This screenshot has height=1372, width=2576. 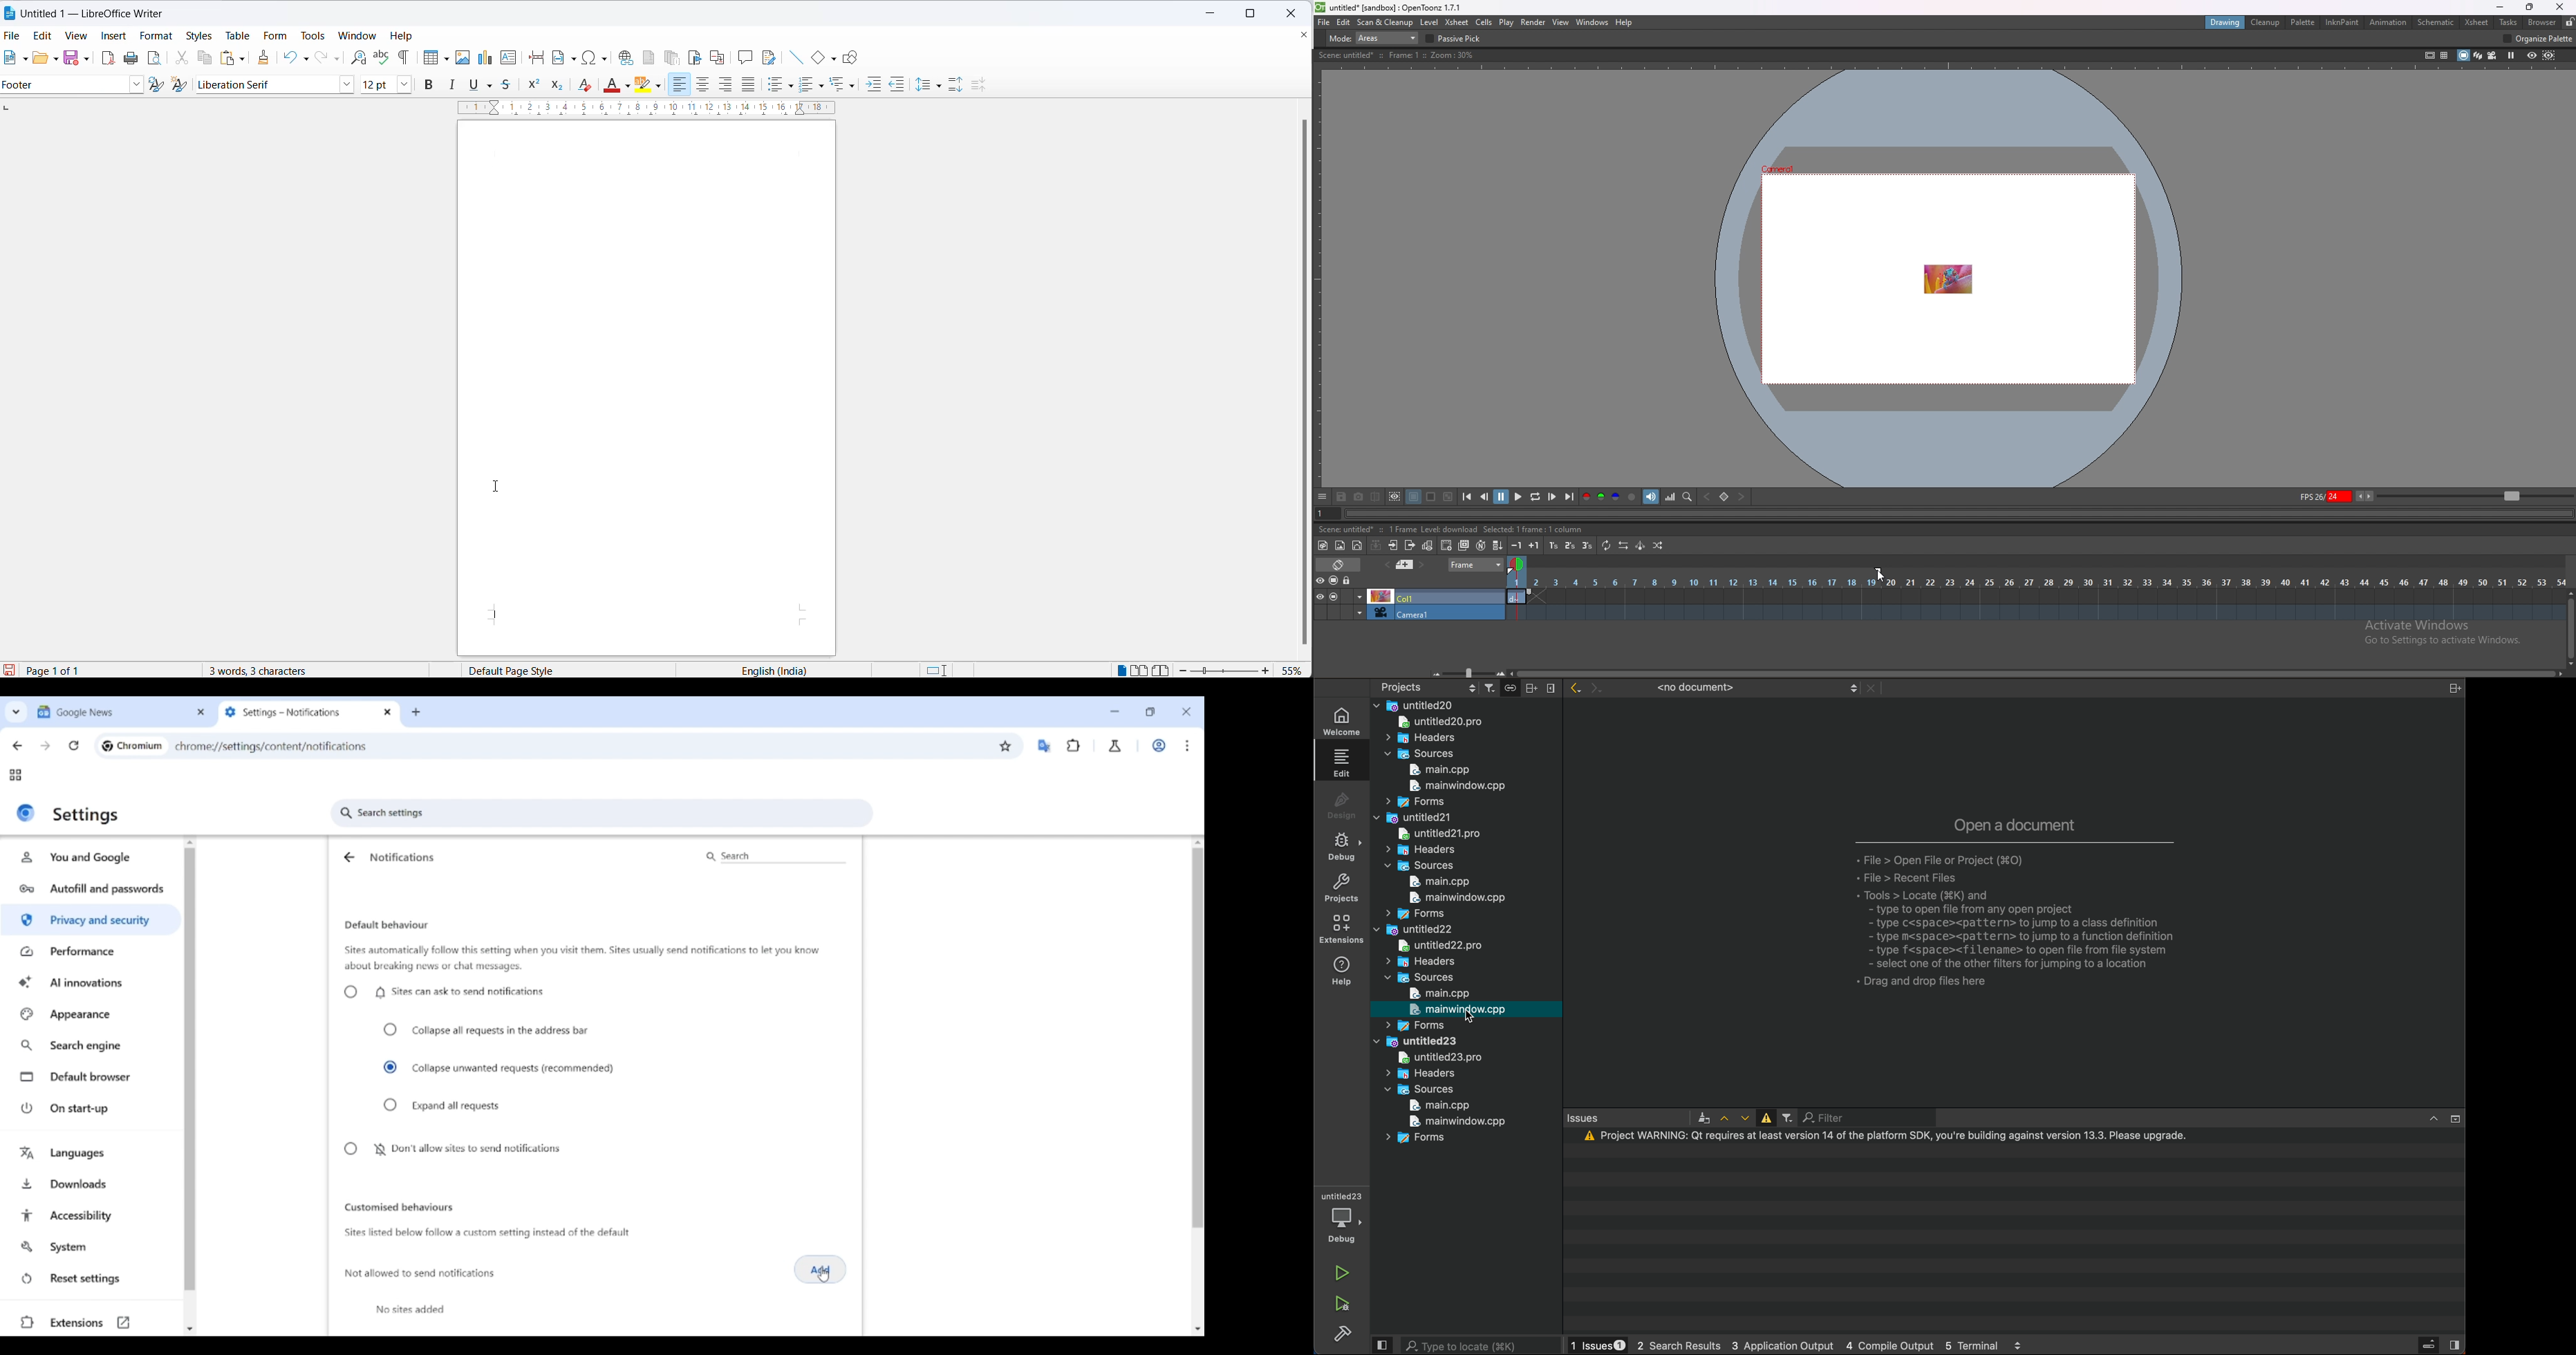 I want to click on sources, so click(x=1417, y=866).